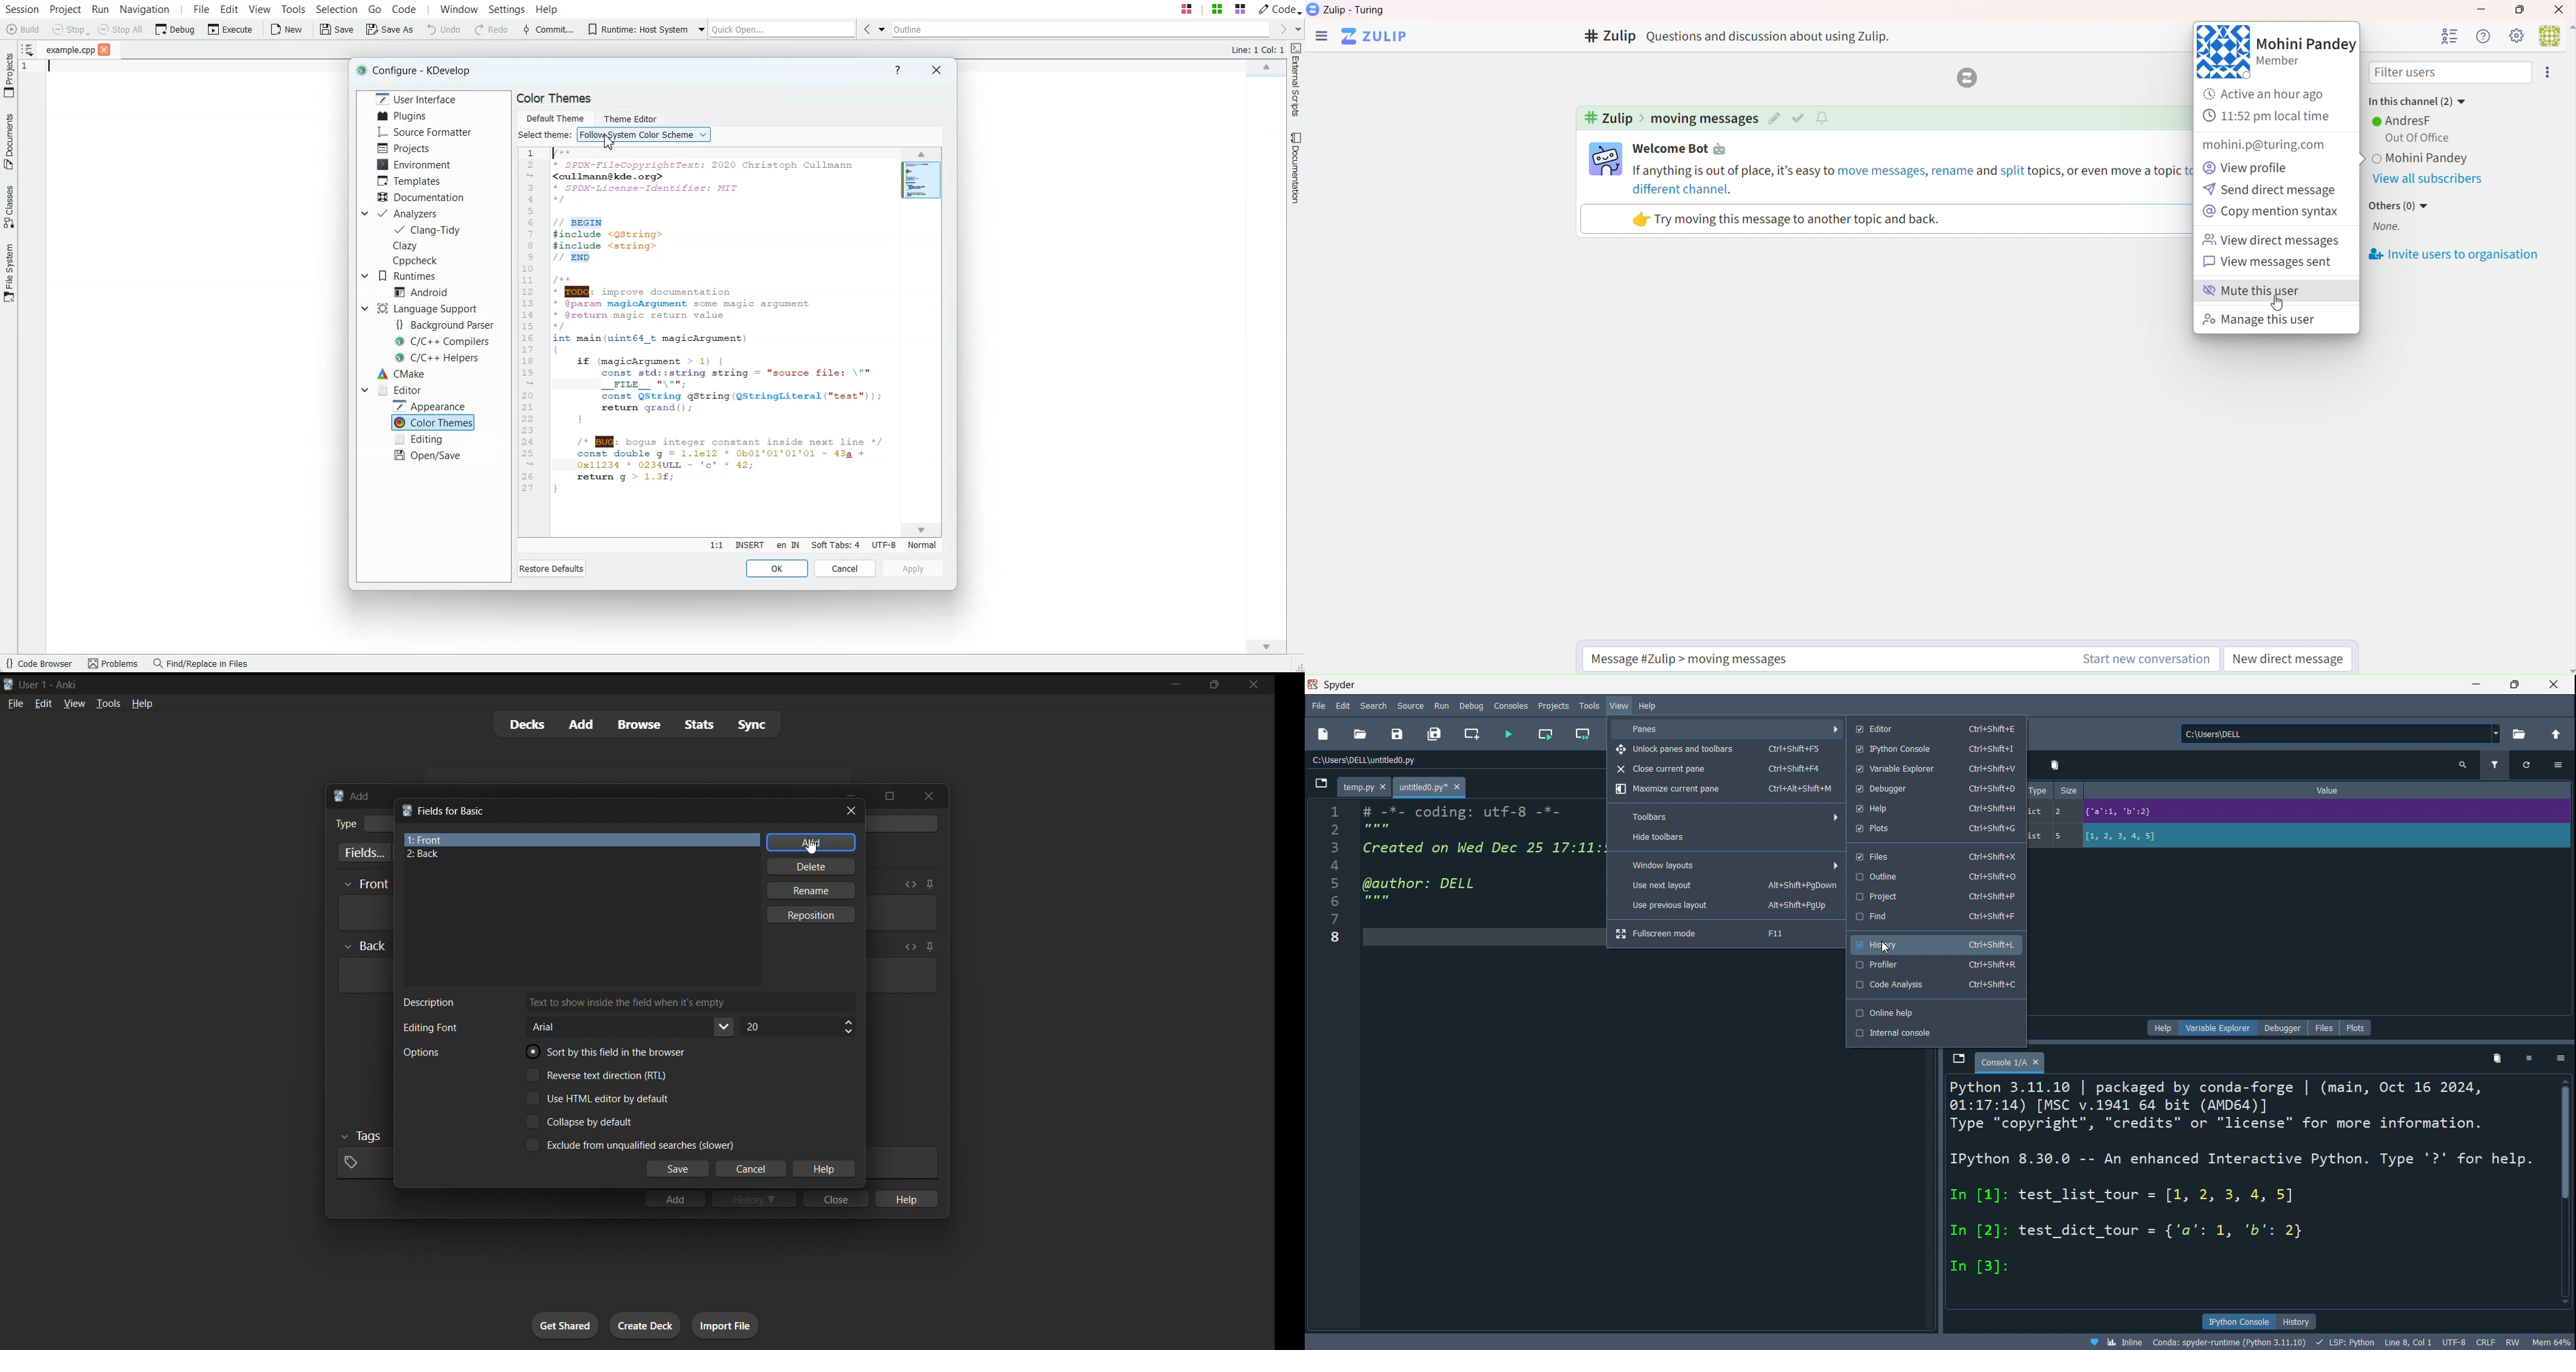  I want to click on size, so click(2070, 791).